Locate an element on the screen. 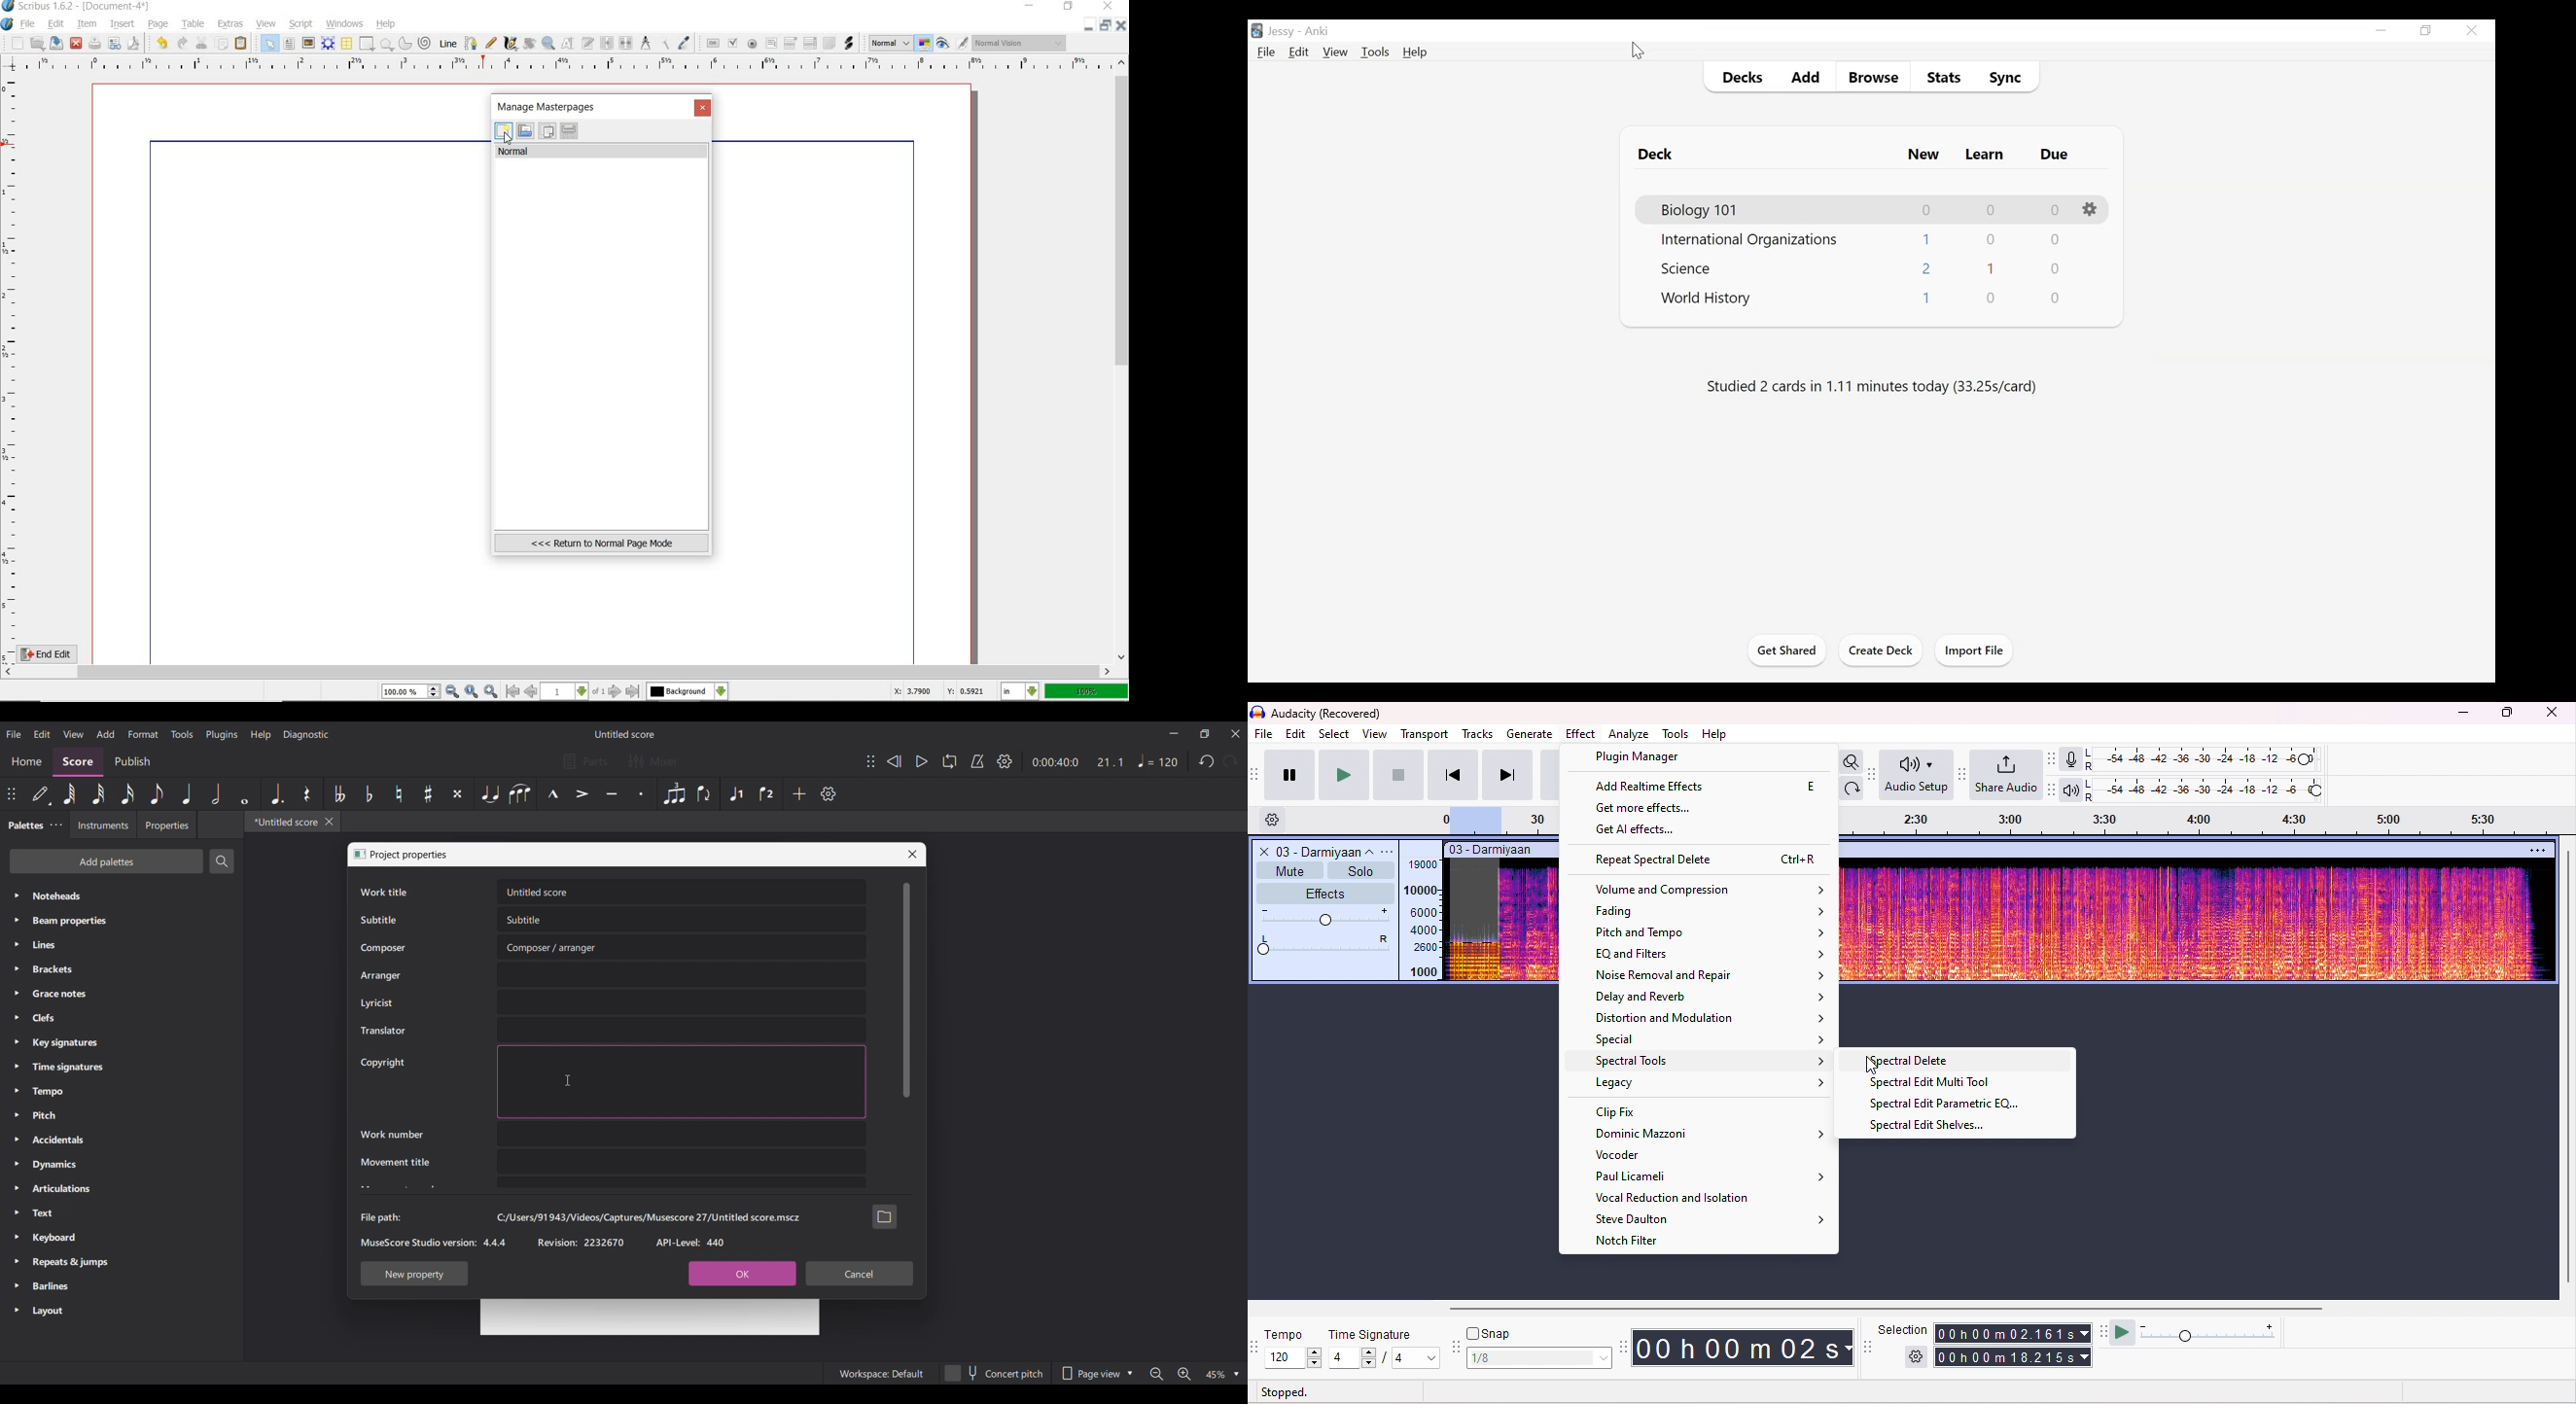 This screenshot has width=2576, height=1428. Toggle sharp is located at coordinates (429, 794).